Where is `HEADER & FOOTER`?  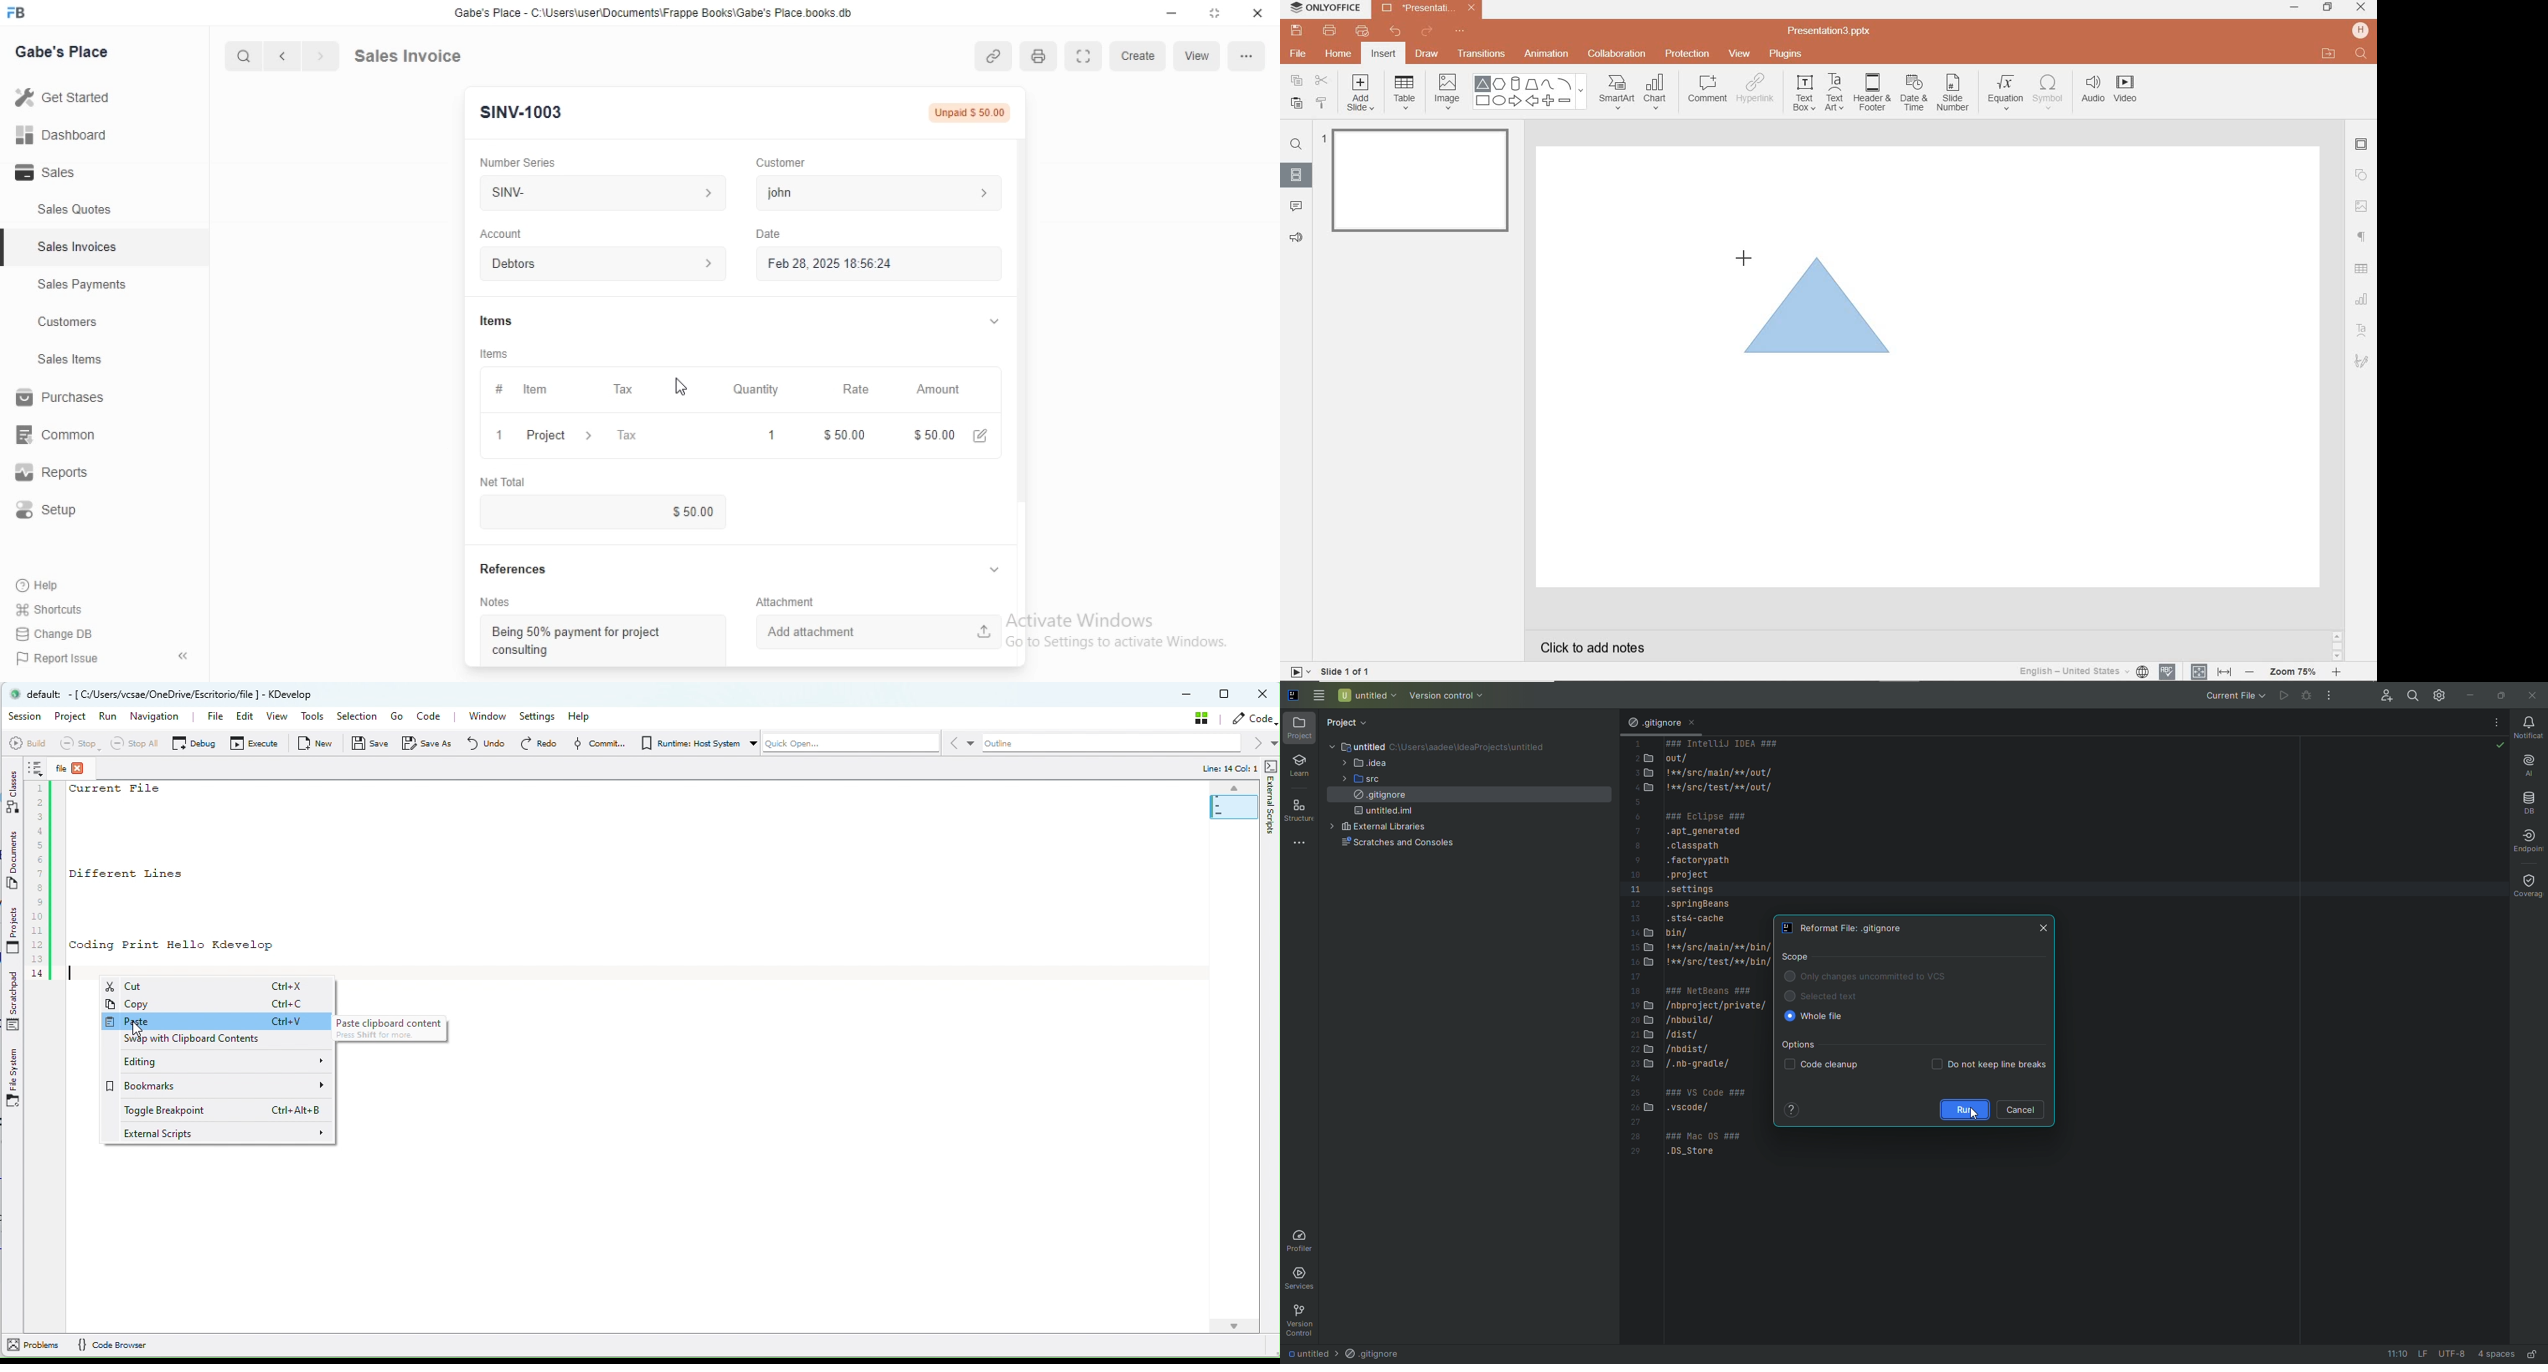 HEADER & FOOTER is located at coordinates (1871, 92).